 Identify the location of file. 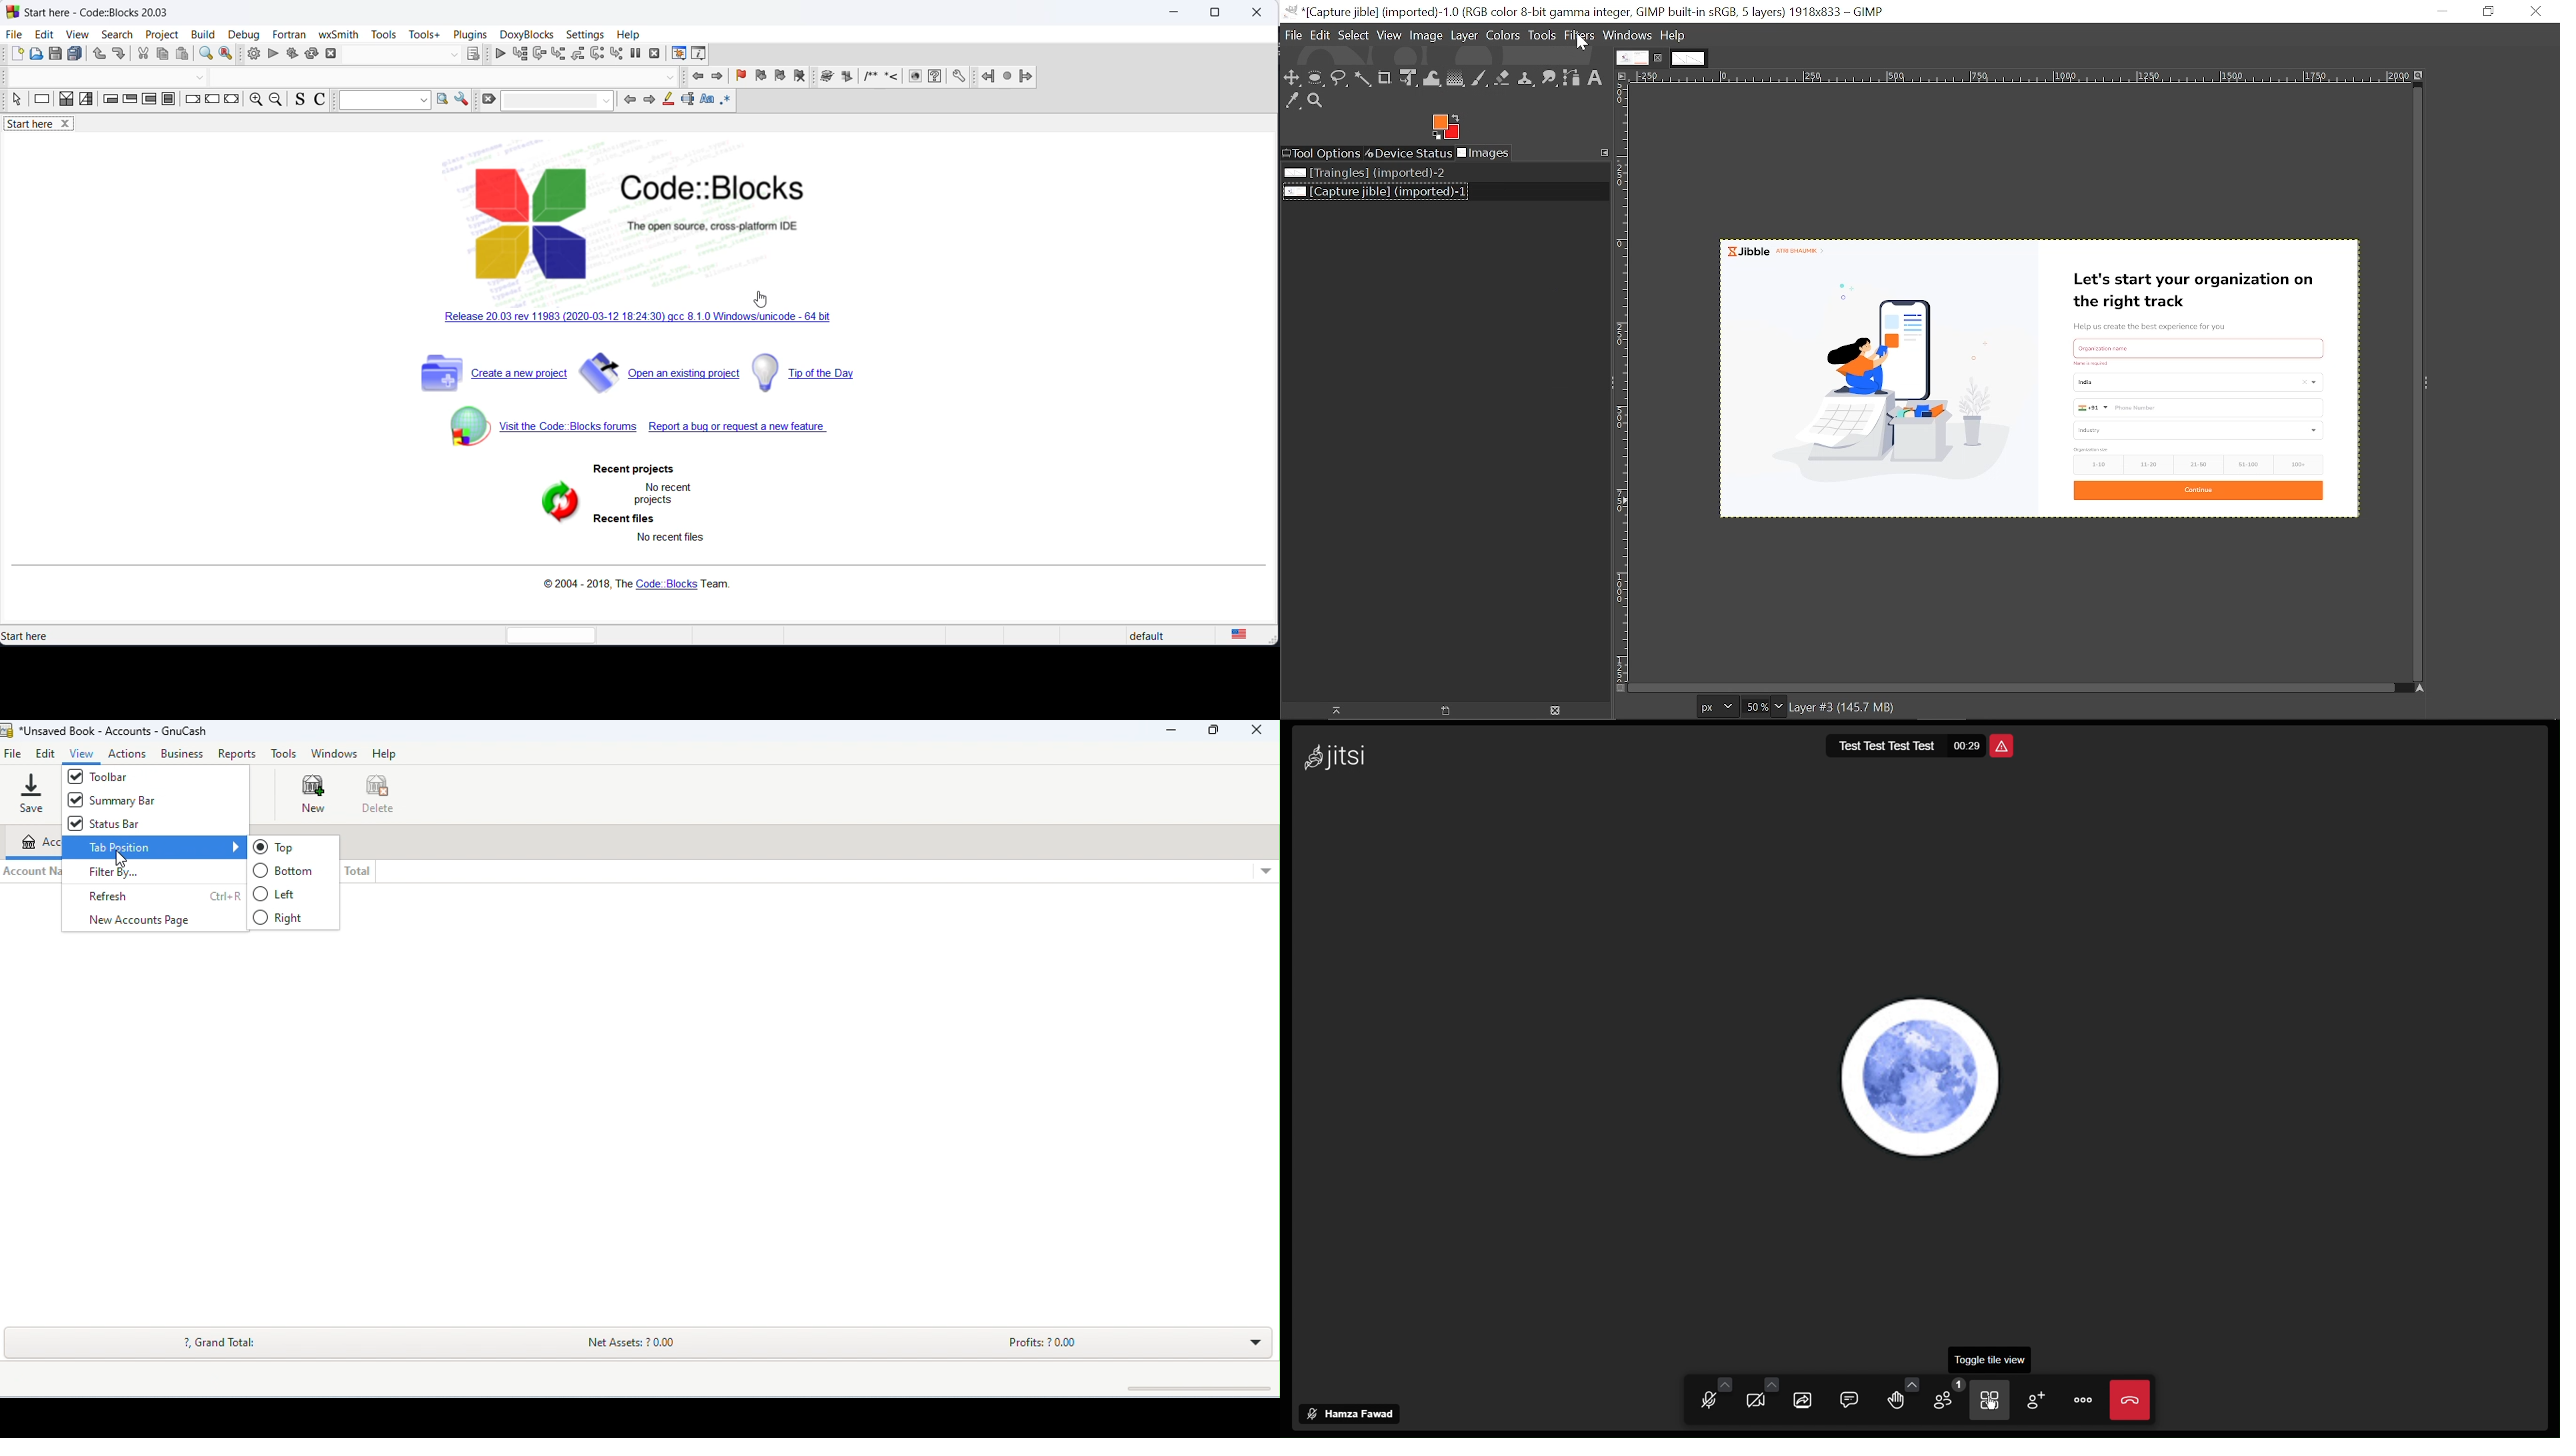
(13, 755).